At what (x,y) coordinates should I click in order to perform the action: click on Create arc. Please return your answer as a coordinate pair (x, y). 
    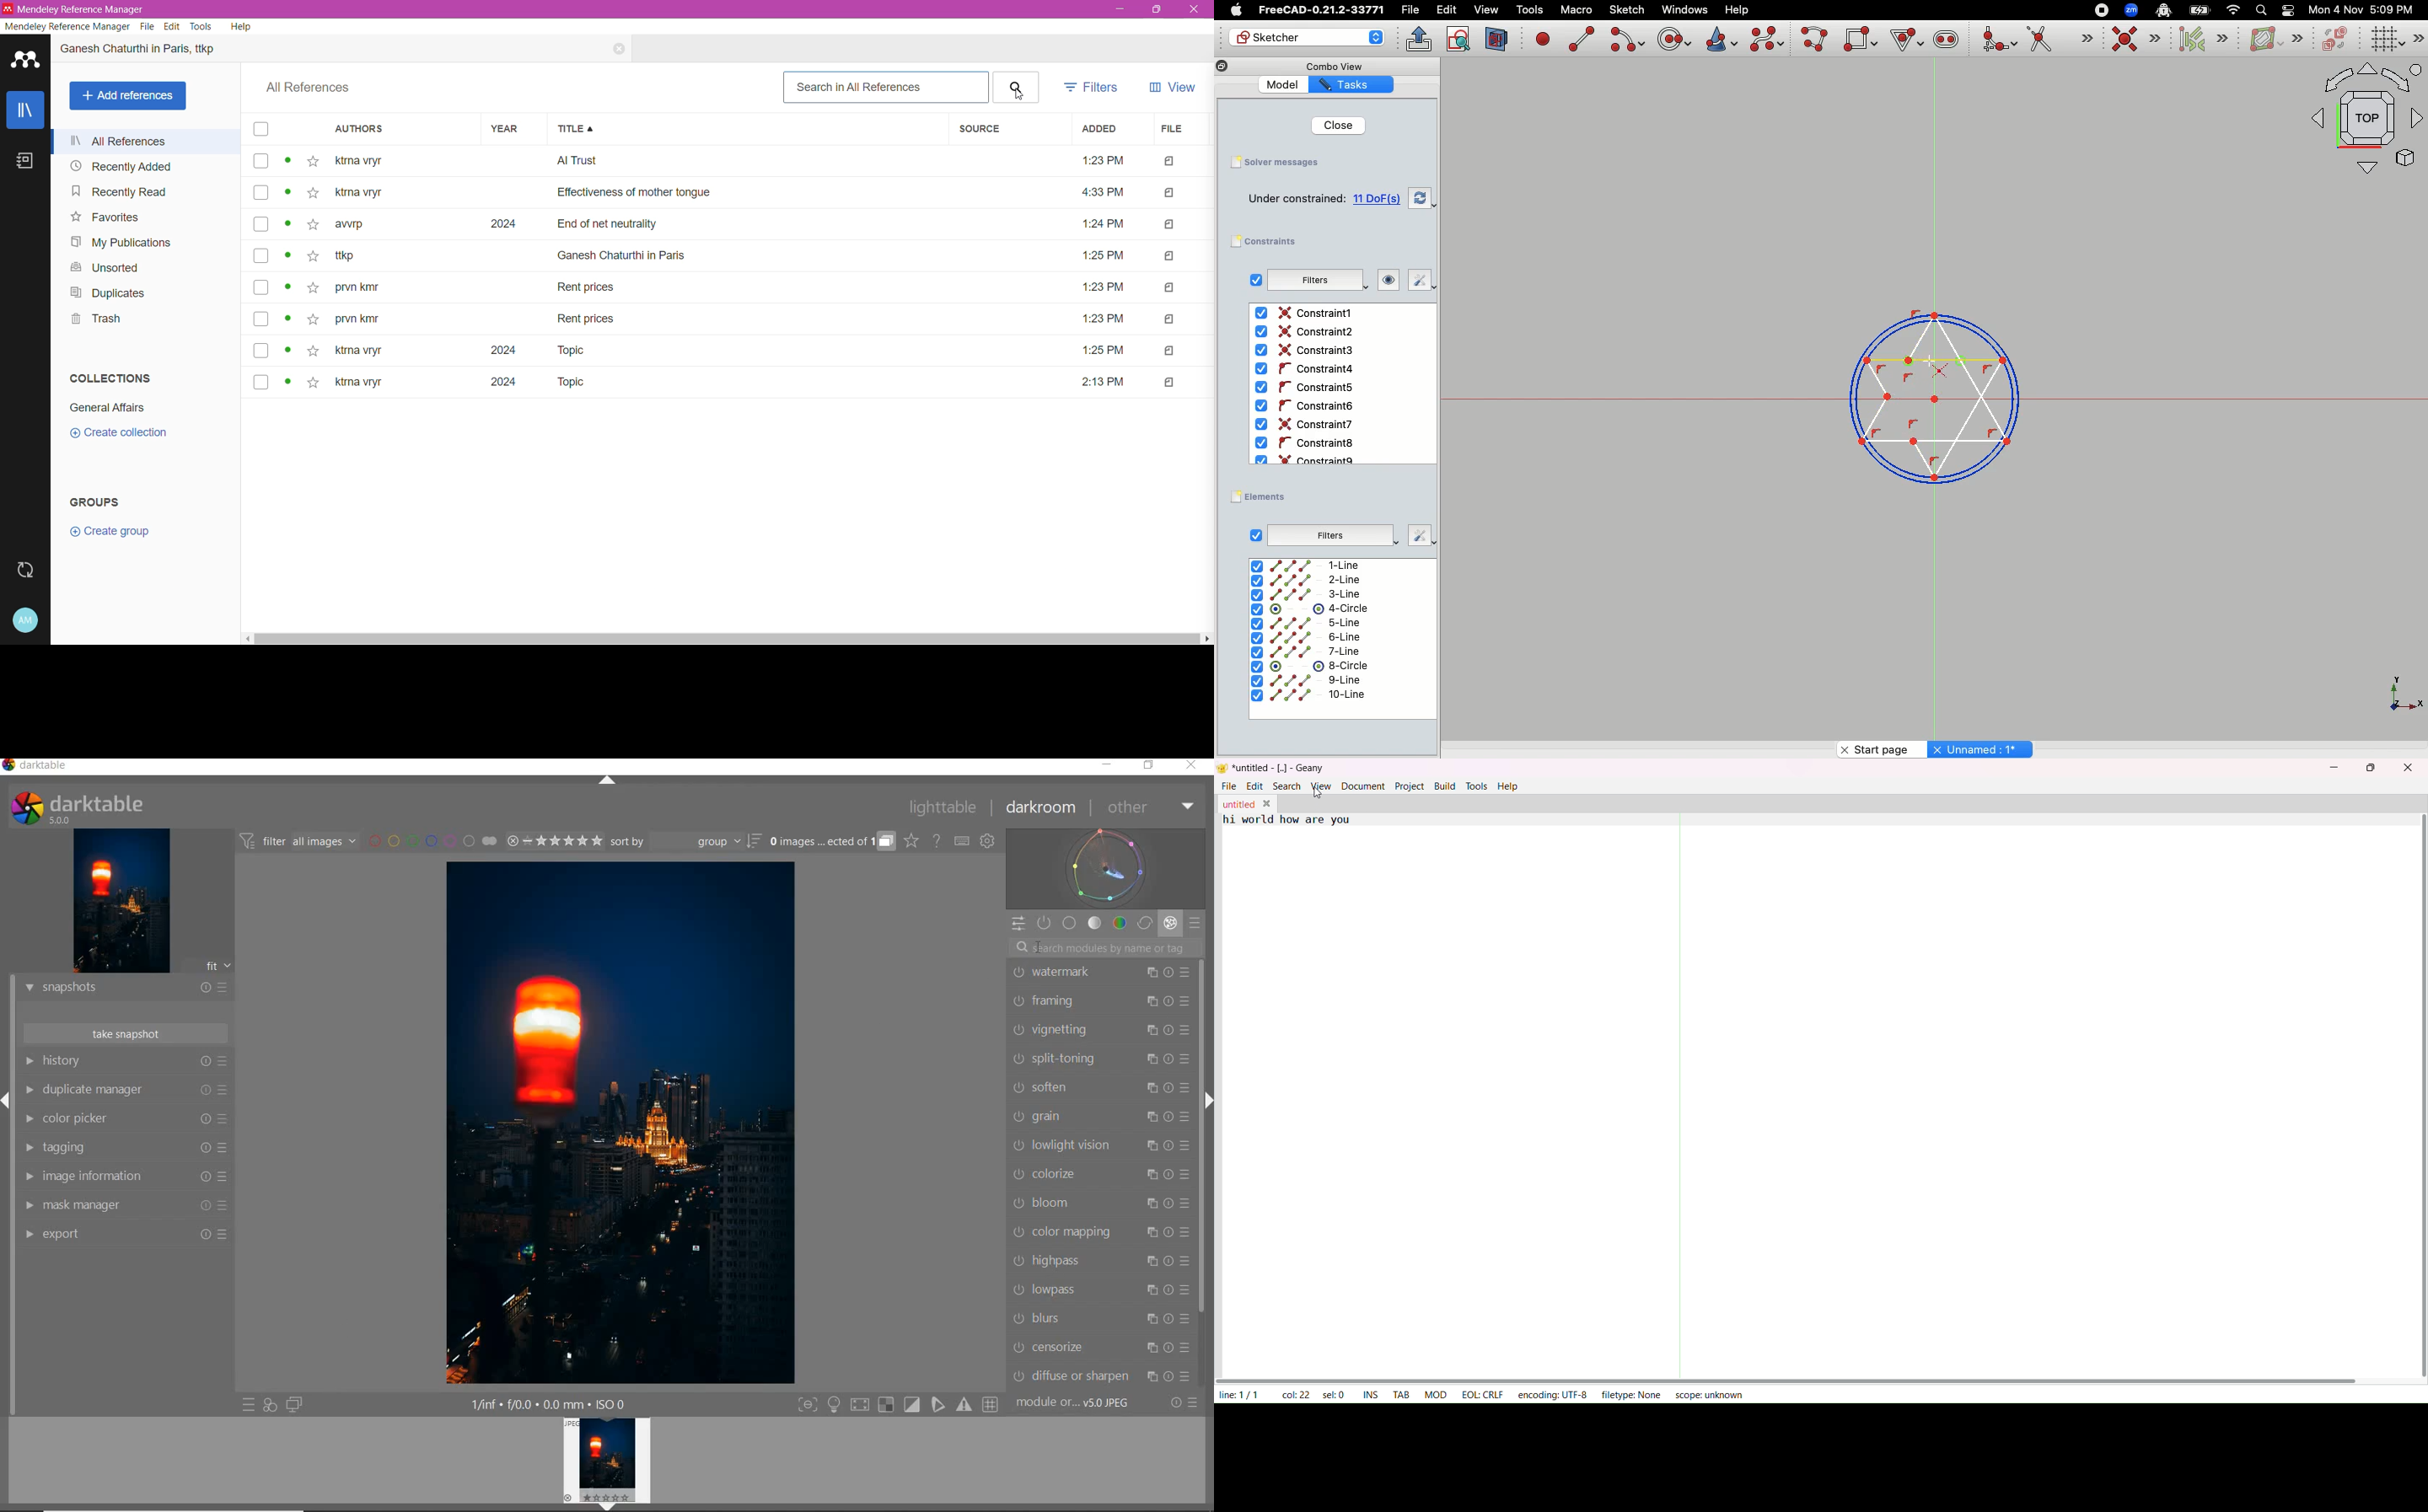
    Looking at the image, I should click on (1626, 40).